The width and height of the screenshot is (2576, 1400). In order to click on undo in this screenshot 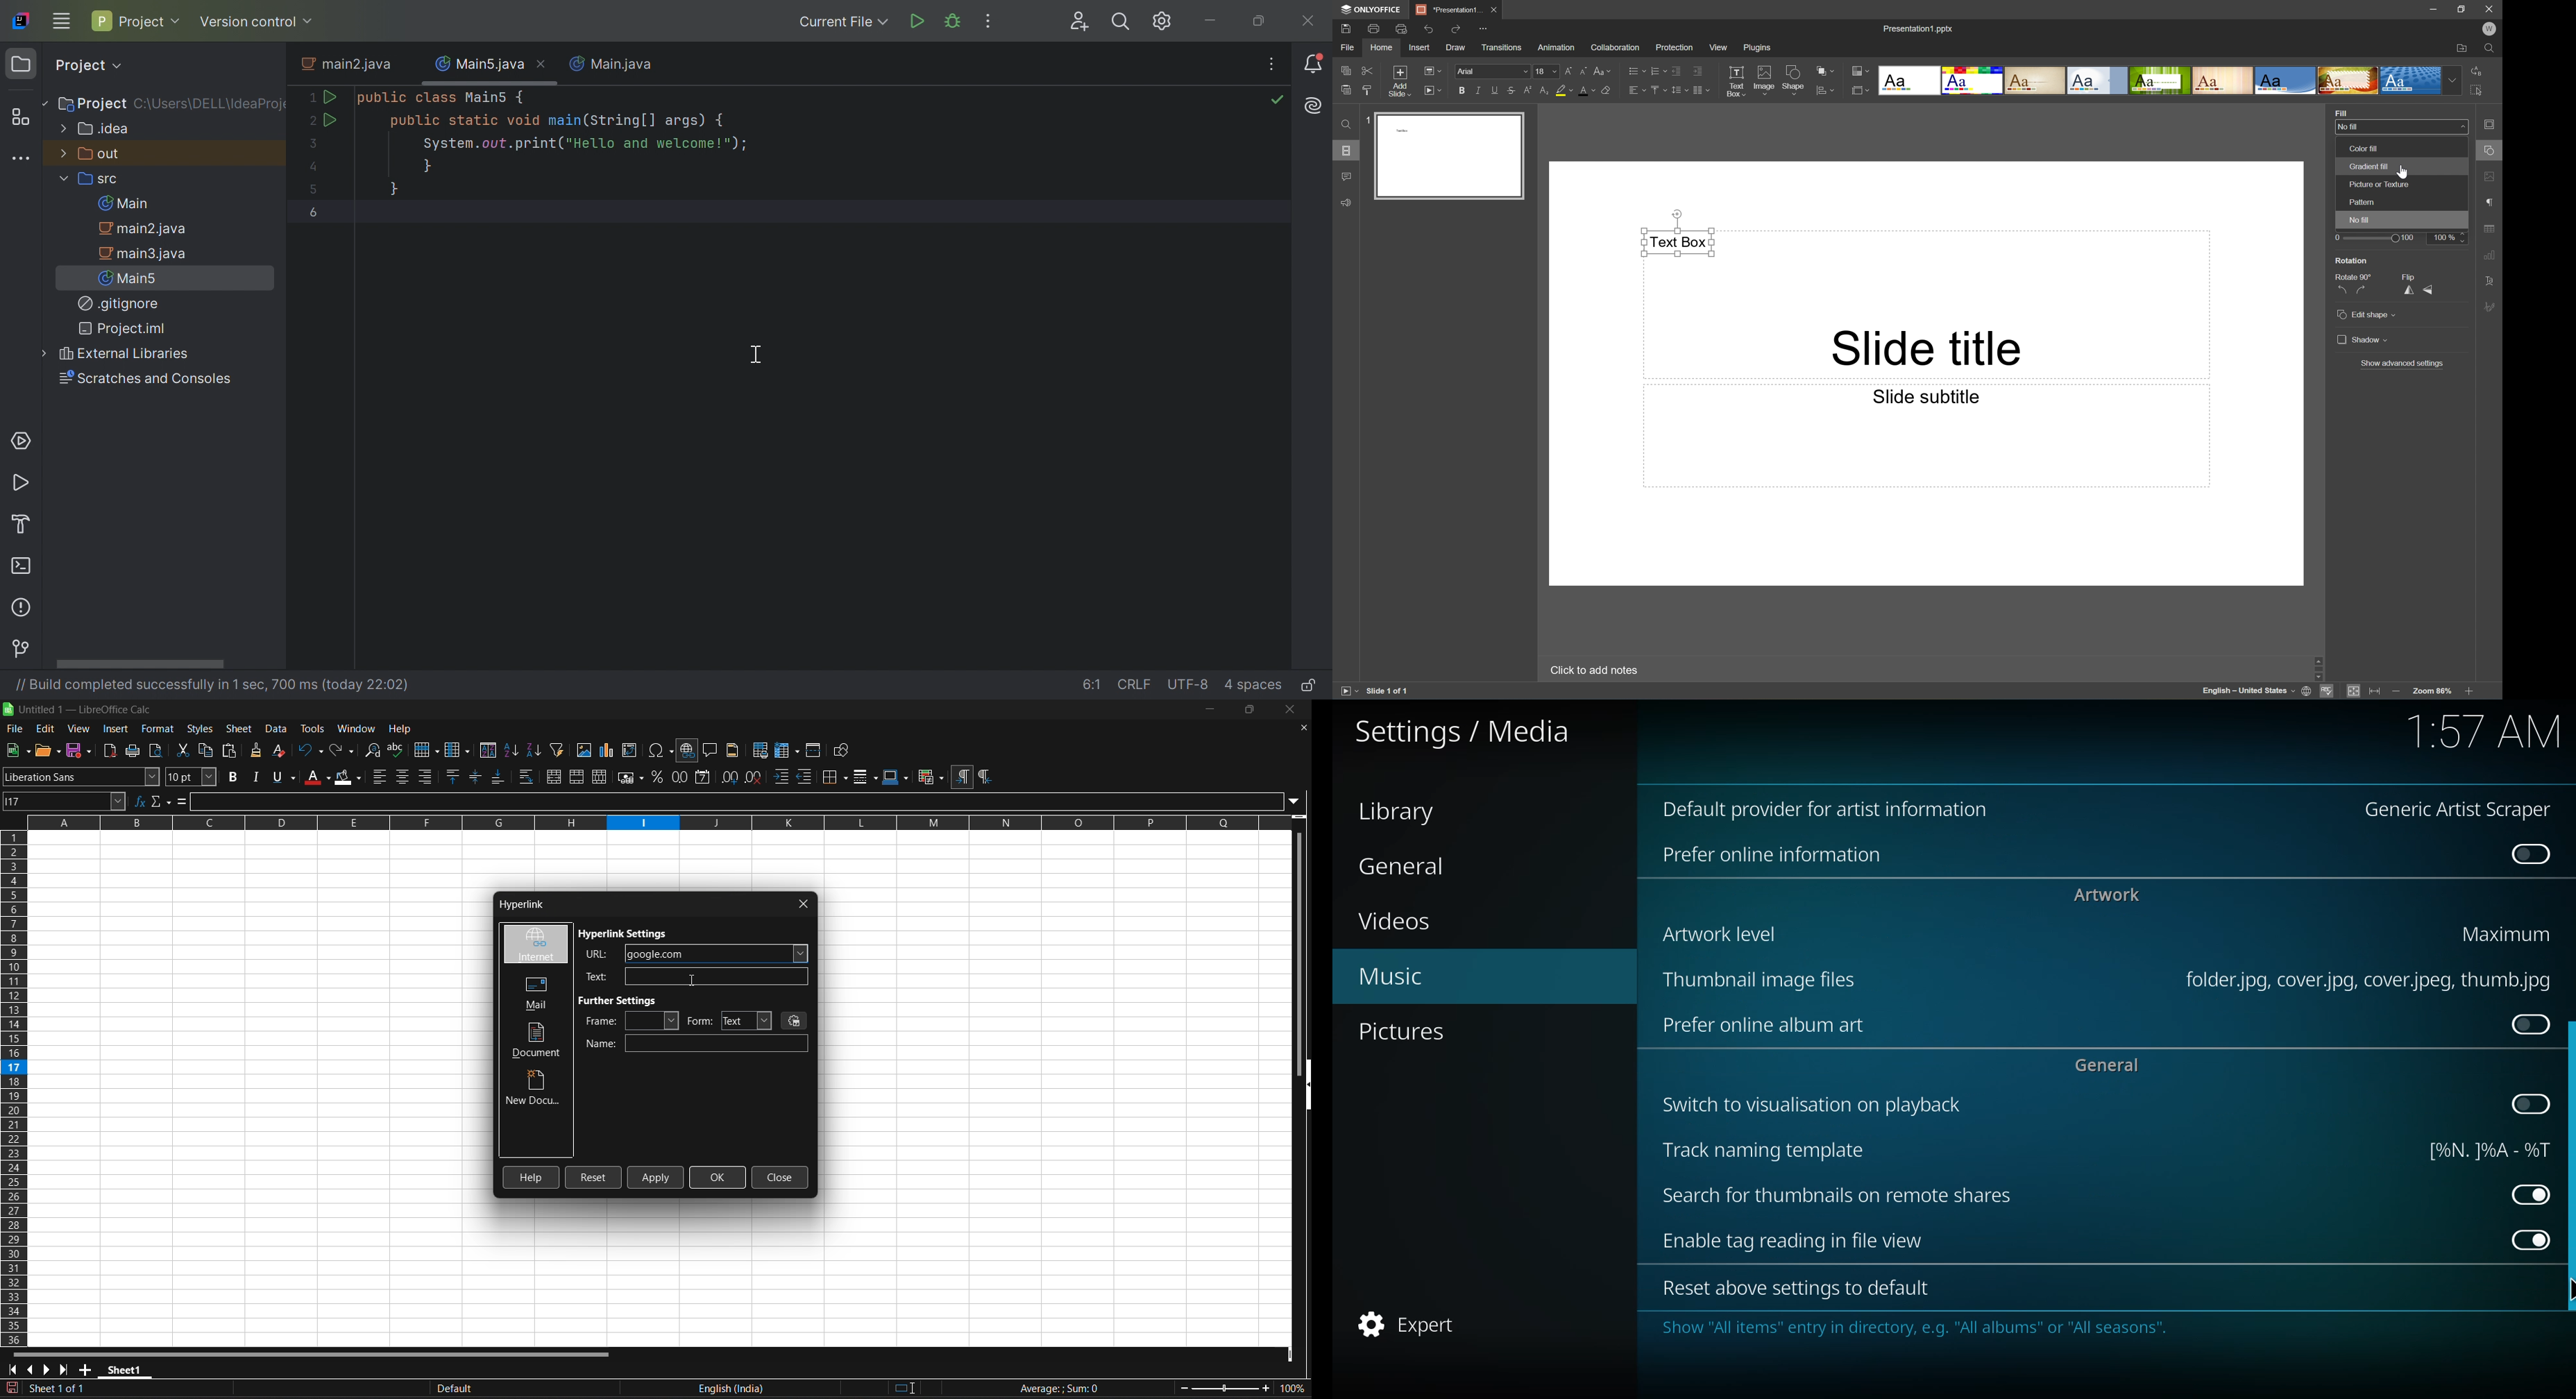, I will do `click(311, 750)`.